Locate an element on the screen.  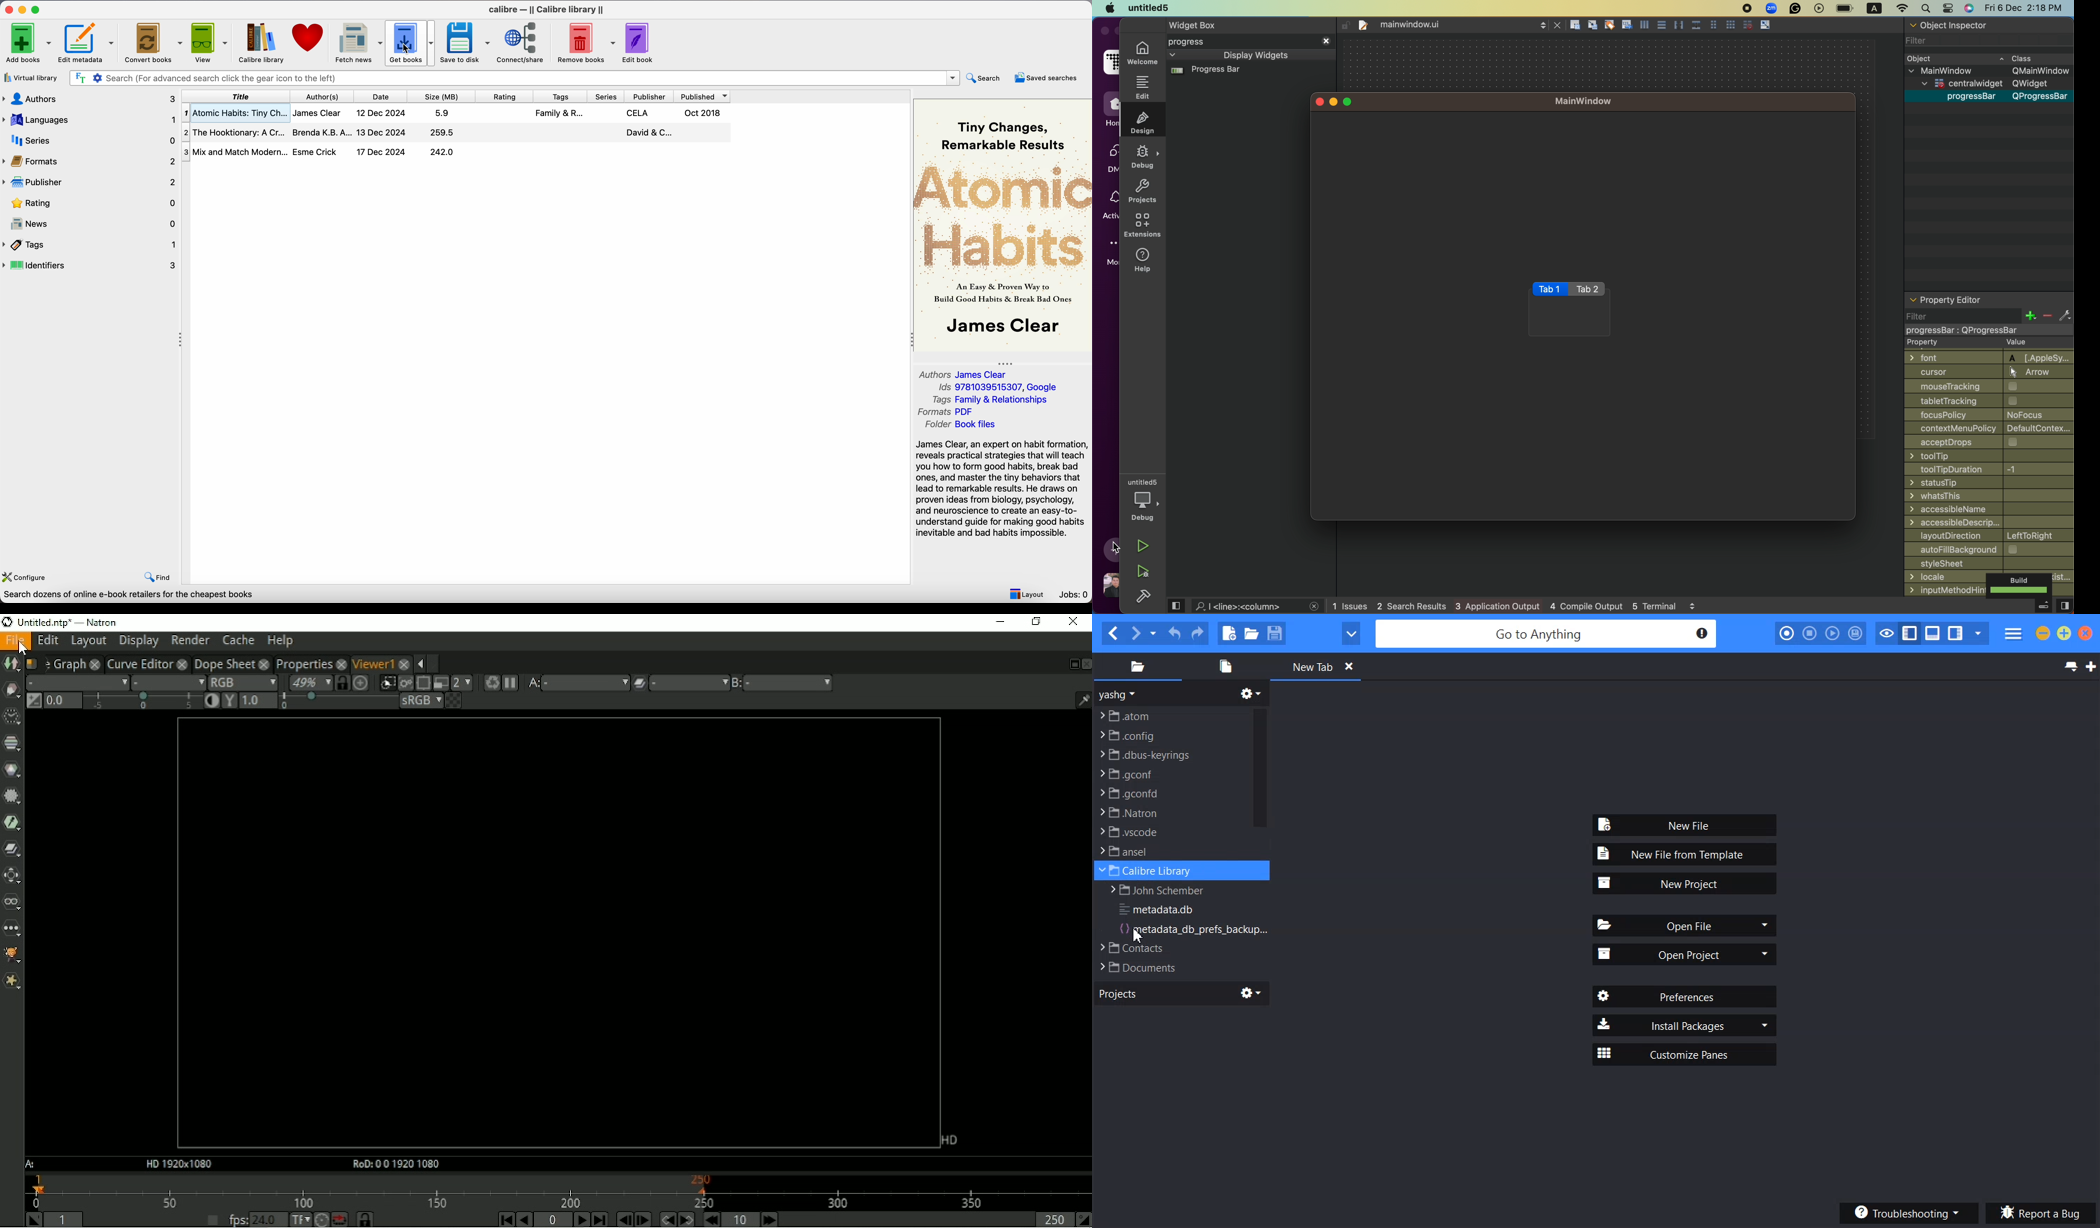
Property value is located at coordinates (1990, 343).